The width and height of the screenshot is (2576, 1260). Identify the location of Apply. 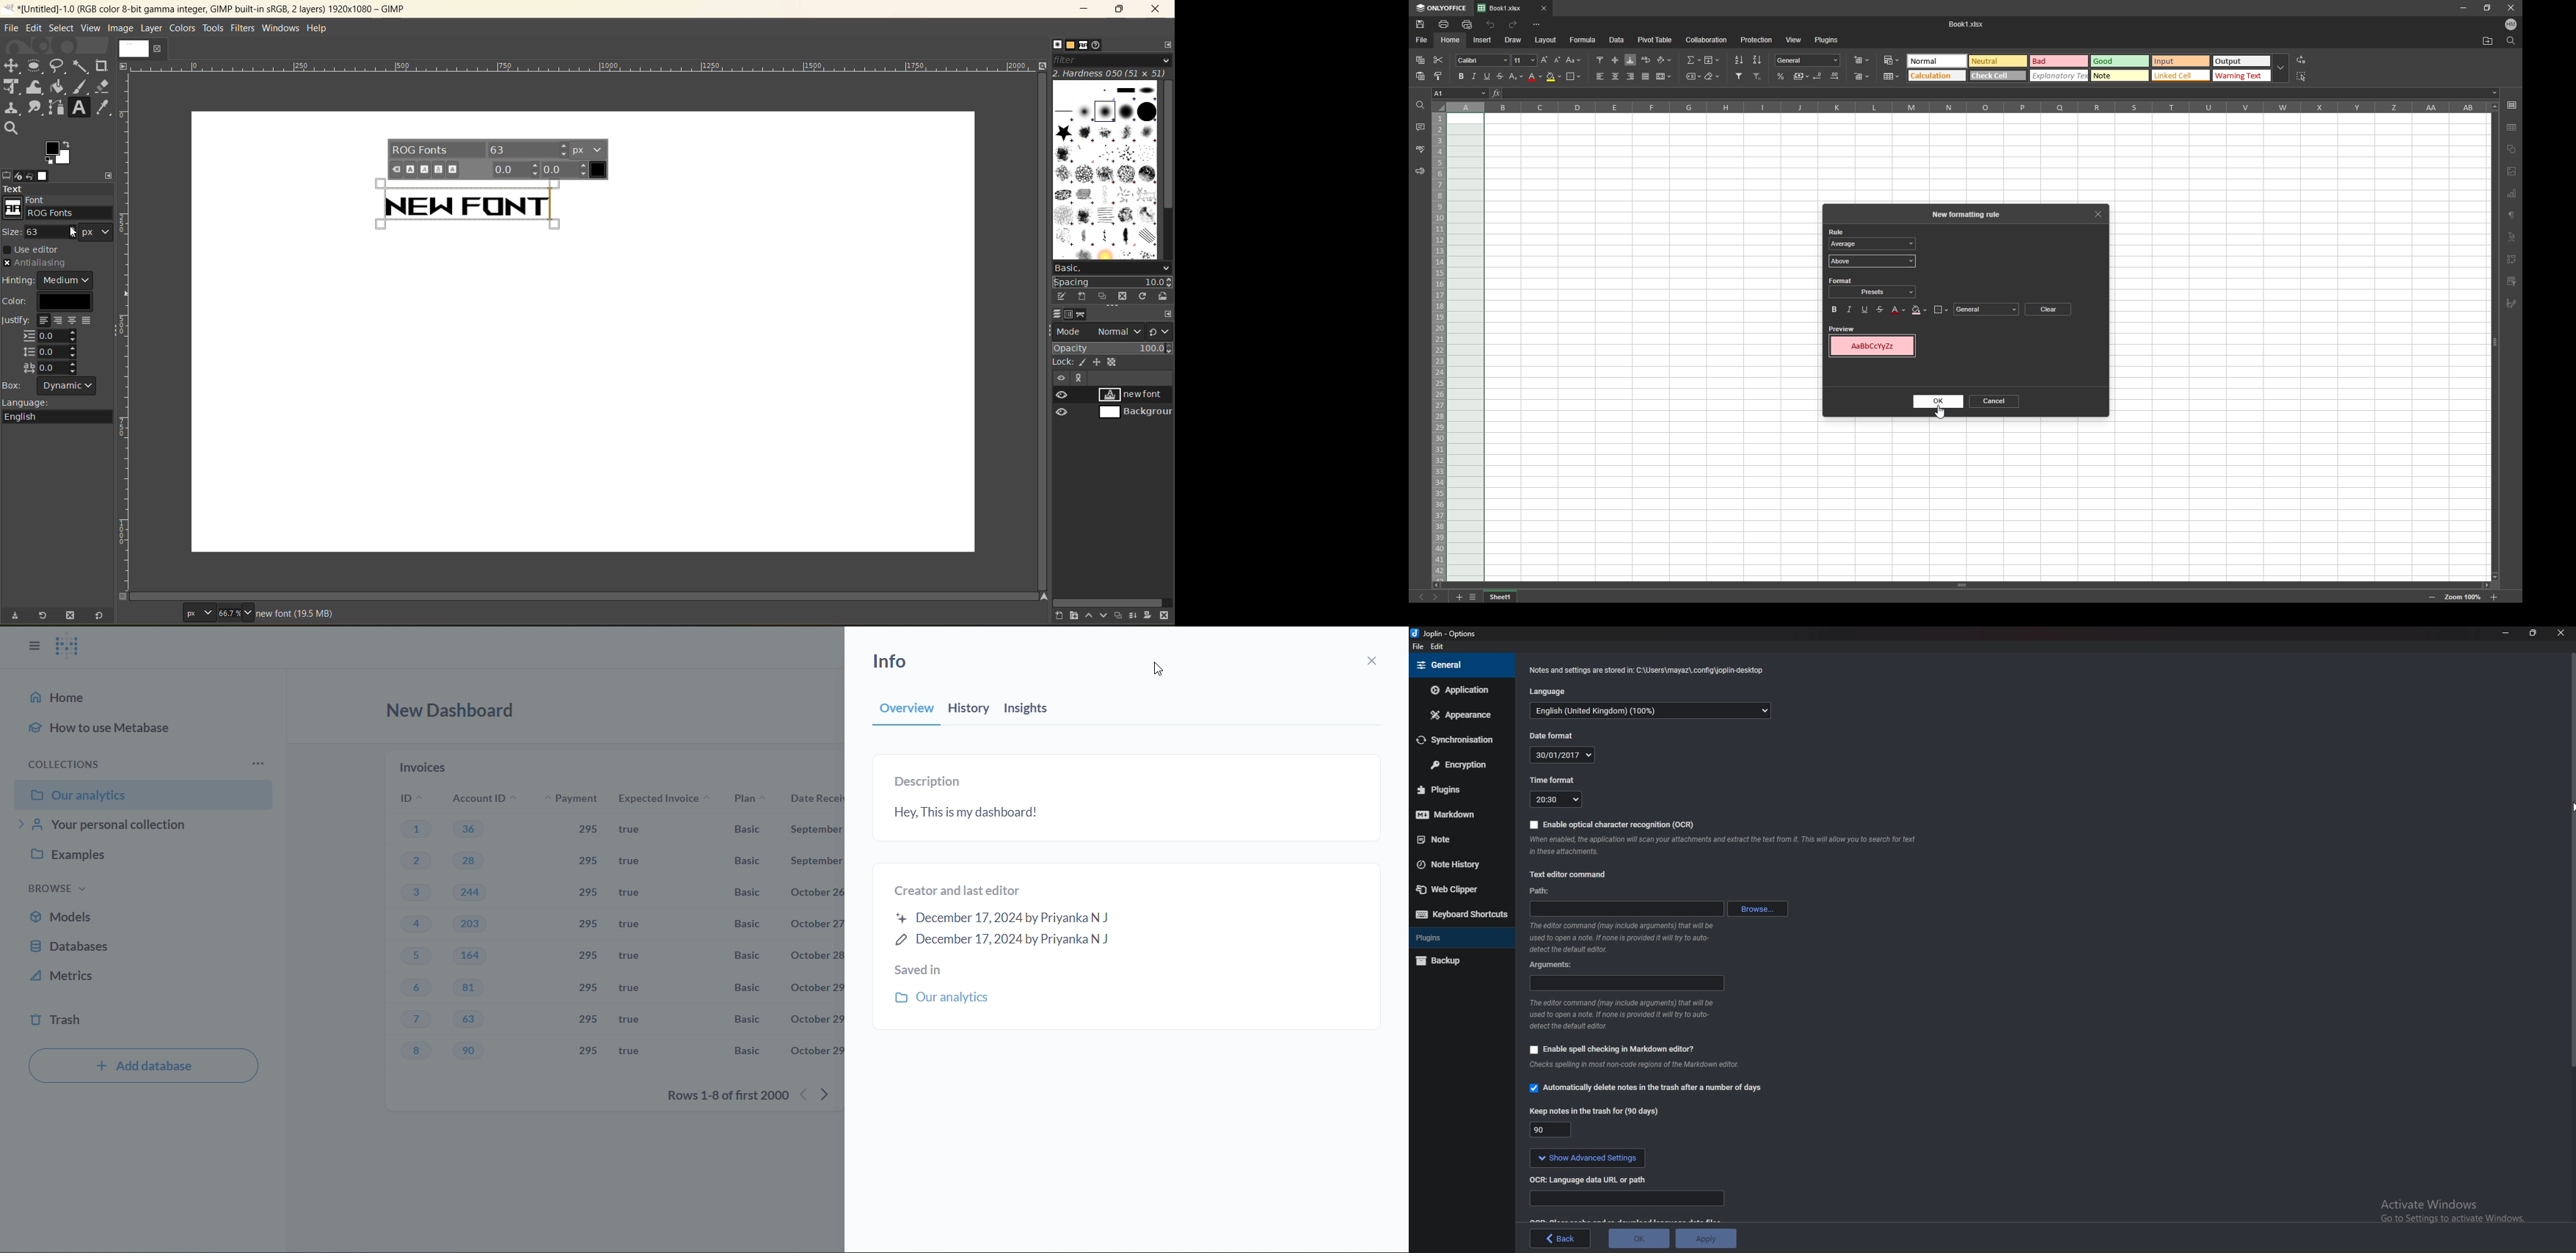
(1706, 1239).